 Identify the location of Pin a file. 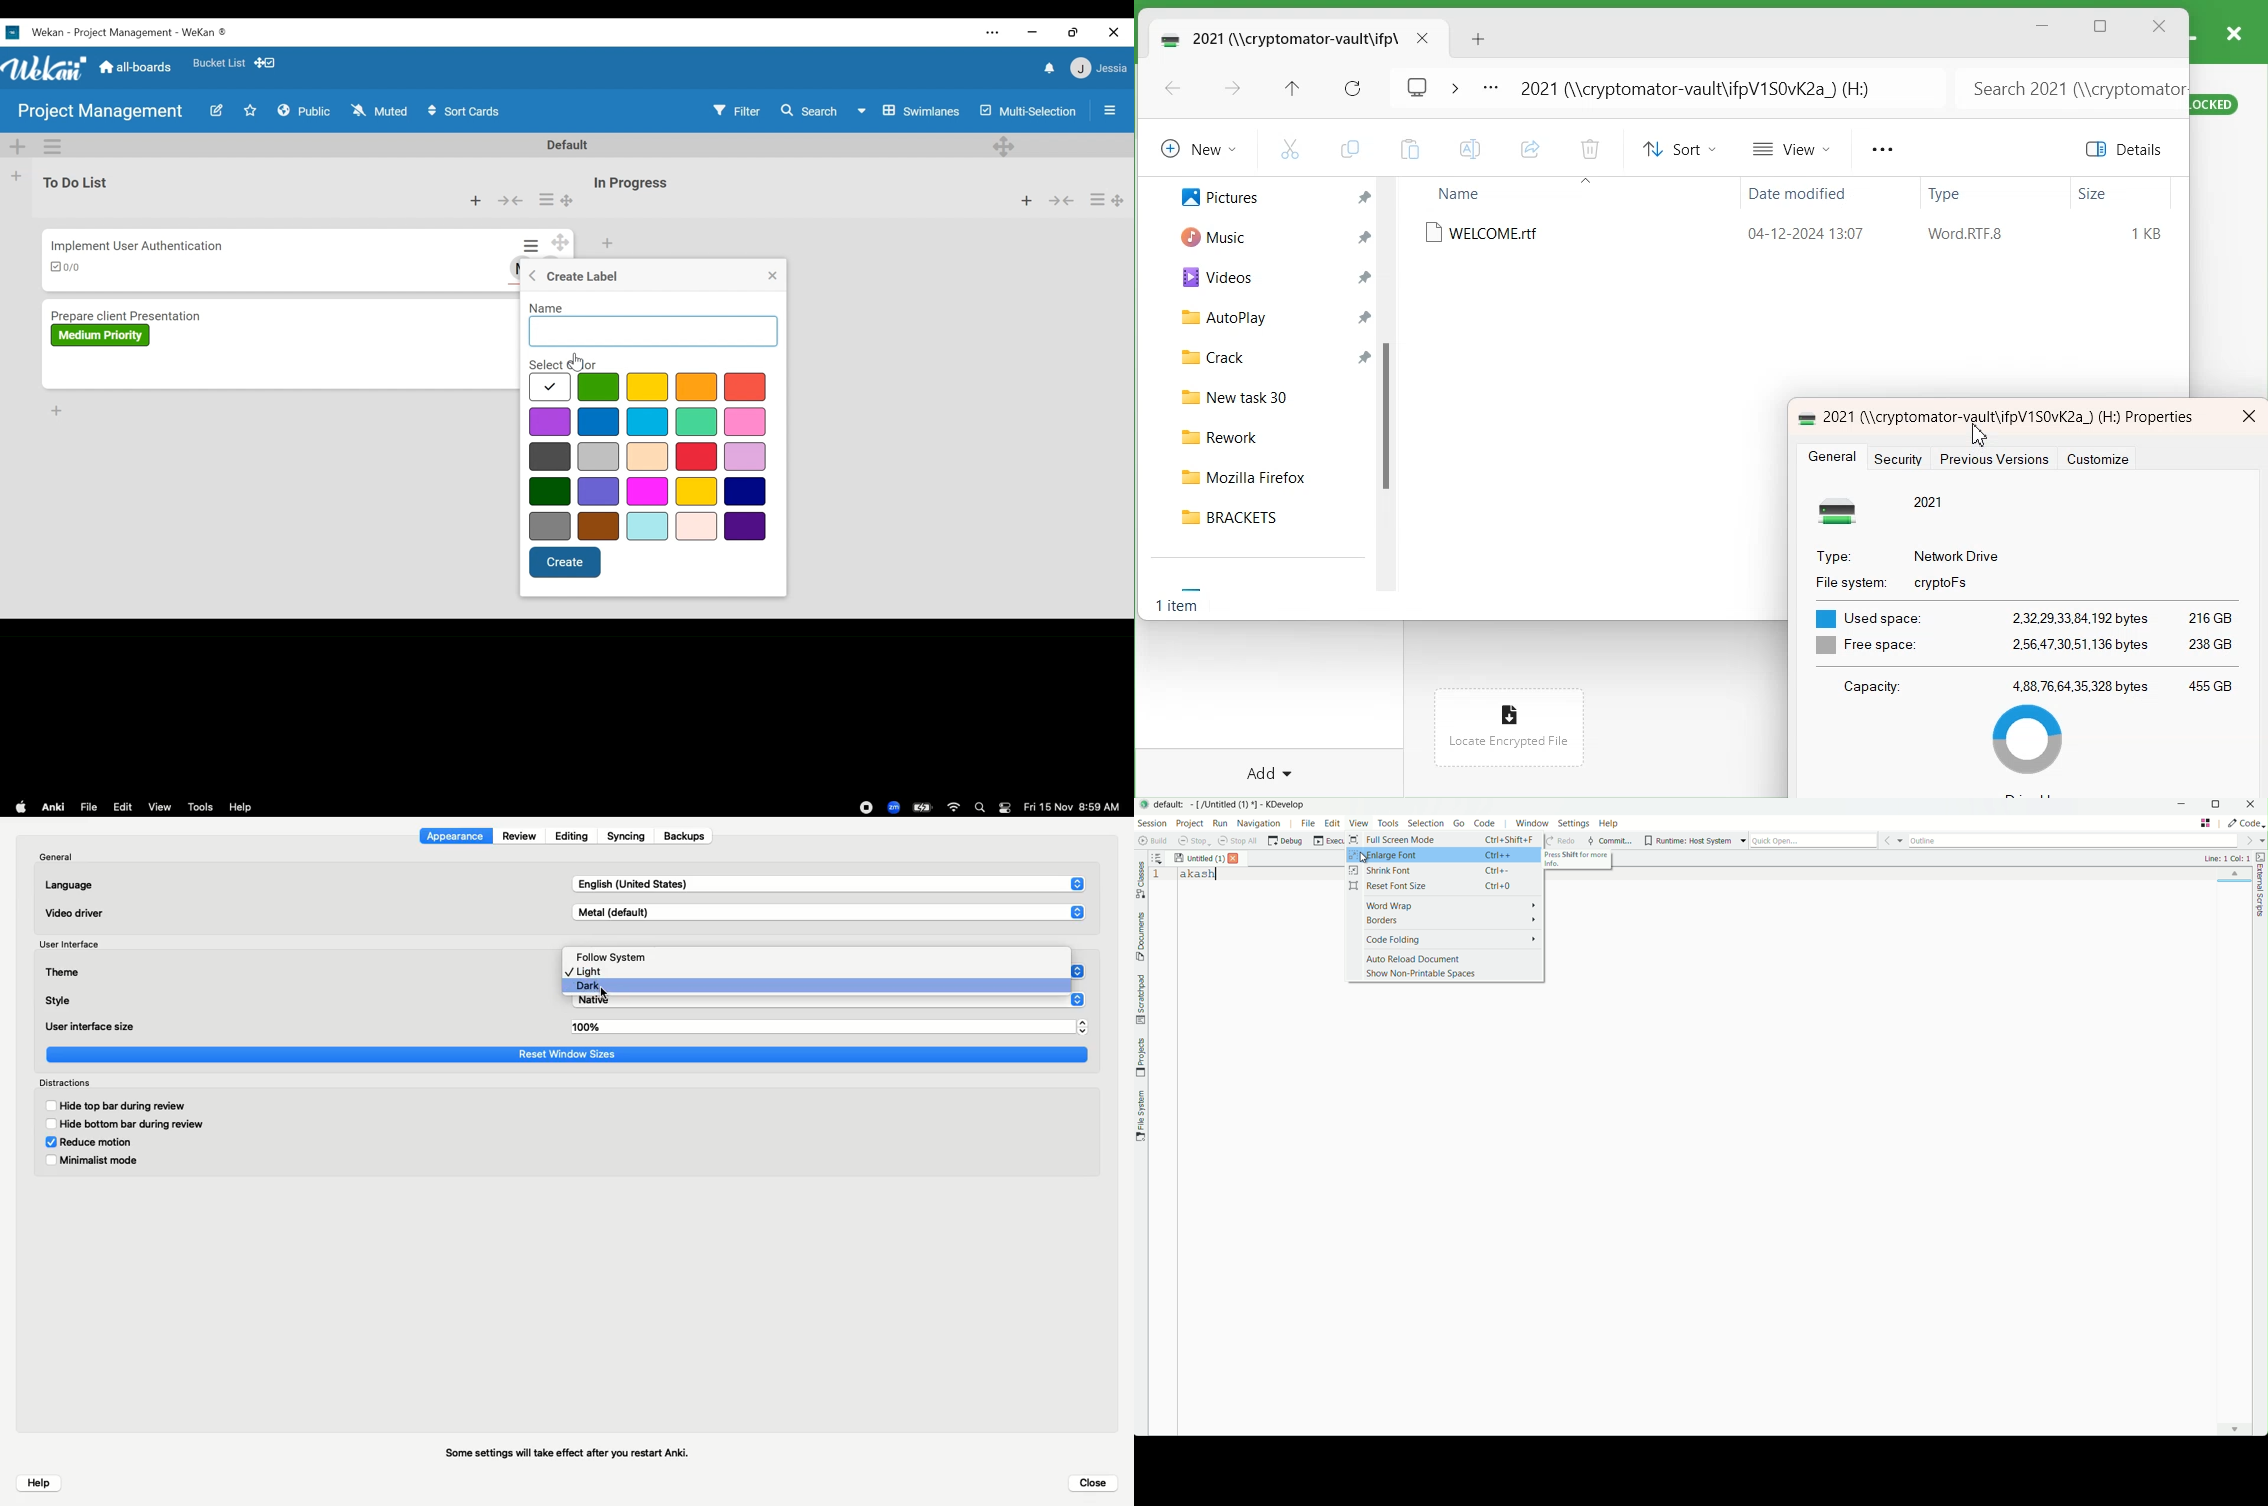
(1365, 355).